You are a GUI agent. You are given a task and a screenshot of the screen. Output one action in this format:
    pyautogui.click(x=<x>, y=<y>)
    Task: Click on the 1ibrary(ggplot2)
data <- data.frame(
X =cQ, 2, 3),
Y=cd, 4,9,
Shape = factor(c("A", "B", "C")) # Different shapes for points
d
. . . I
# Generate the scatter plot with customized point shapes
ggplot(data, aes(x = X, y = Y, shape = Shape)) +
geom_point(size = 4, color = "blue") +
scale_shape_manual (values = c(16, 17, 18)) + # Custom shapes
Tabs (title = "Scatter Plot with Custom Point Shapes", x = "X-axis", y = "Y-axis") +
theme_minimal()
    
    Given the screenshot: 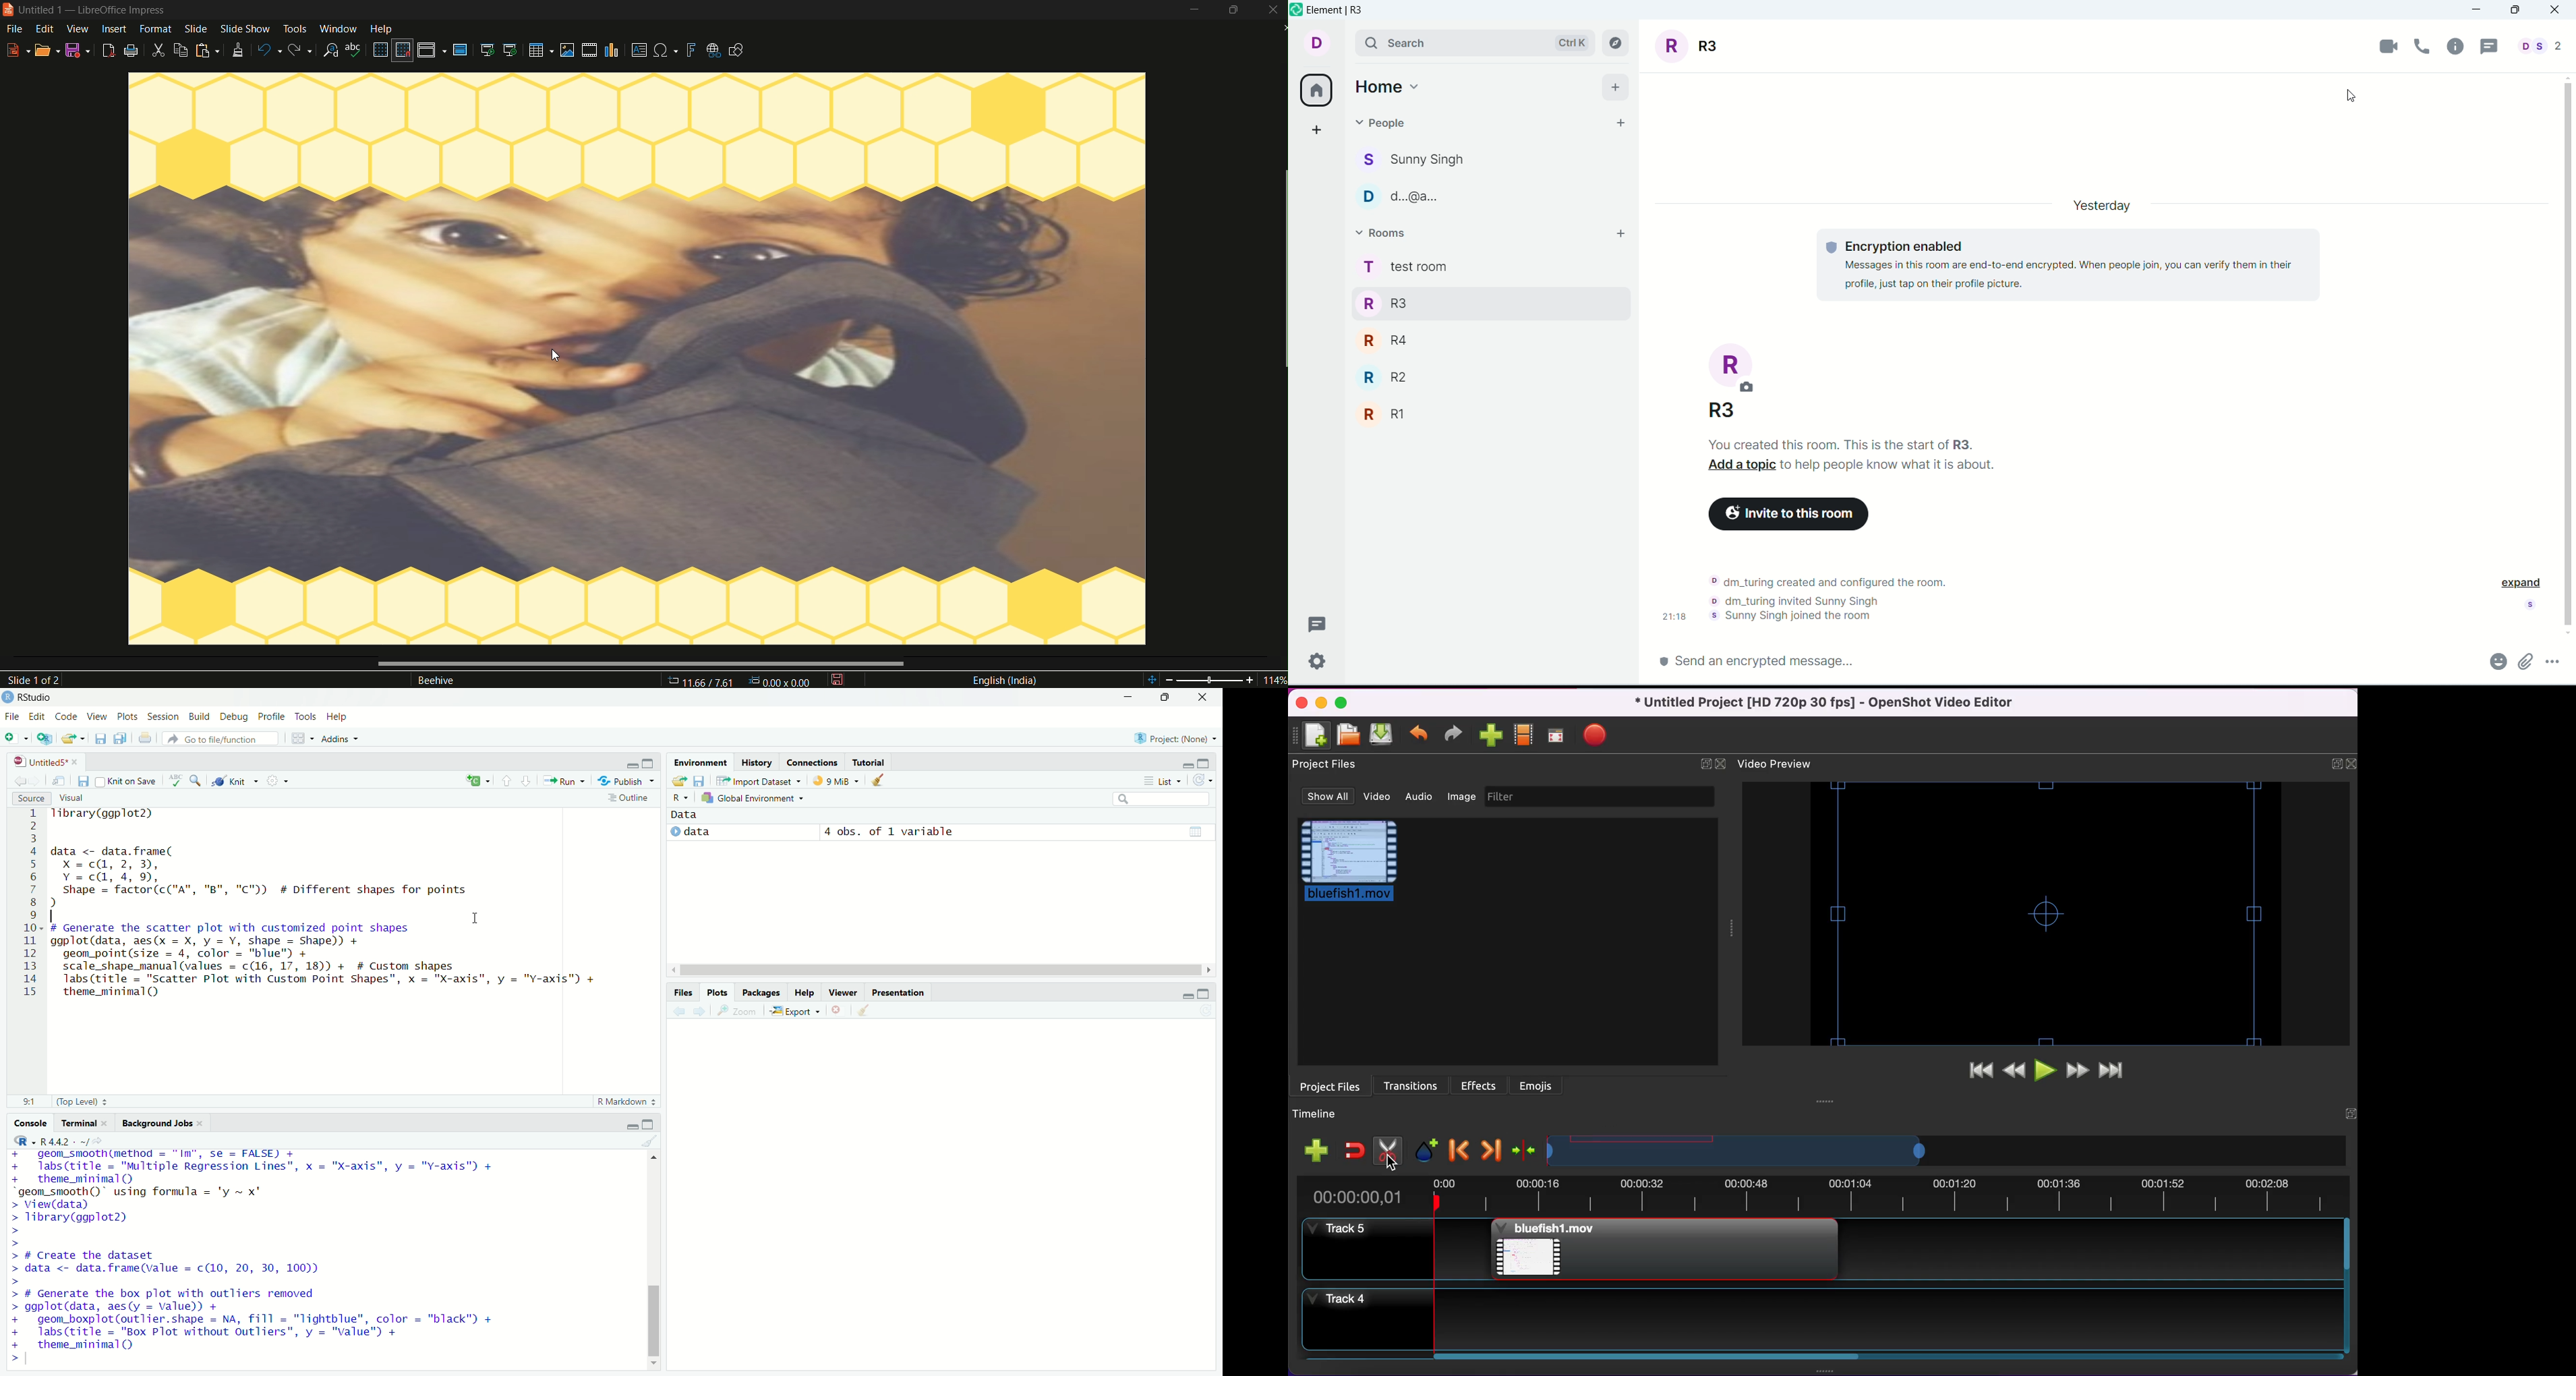 What is the action you would take?
    pyautogui.click(x=325, y=905)
    